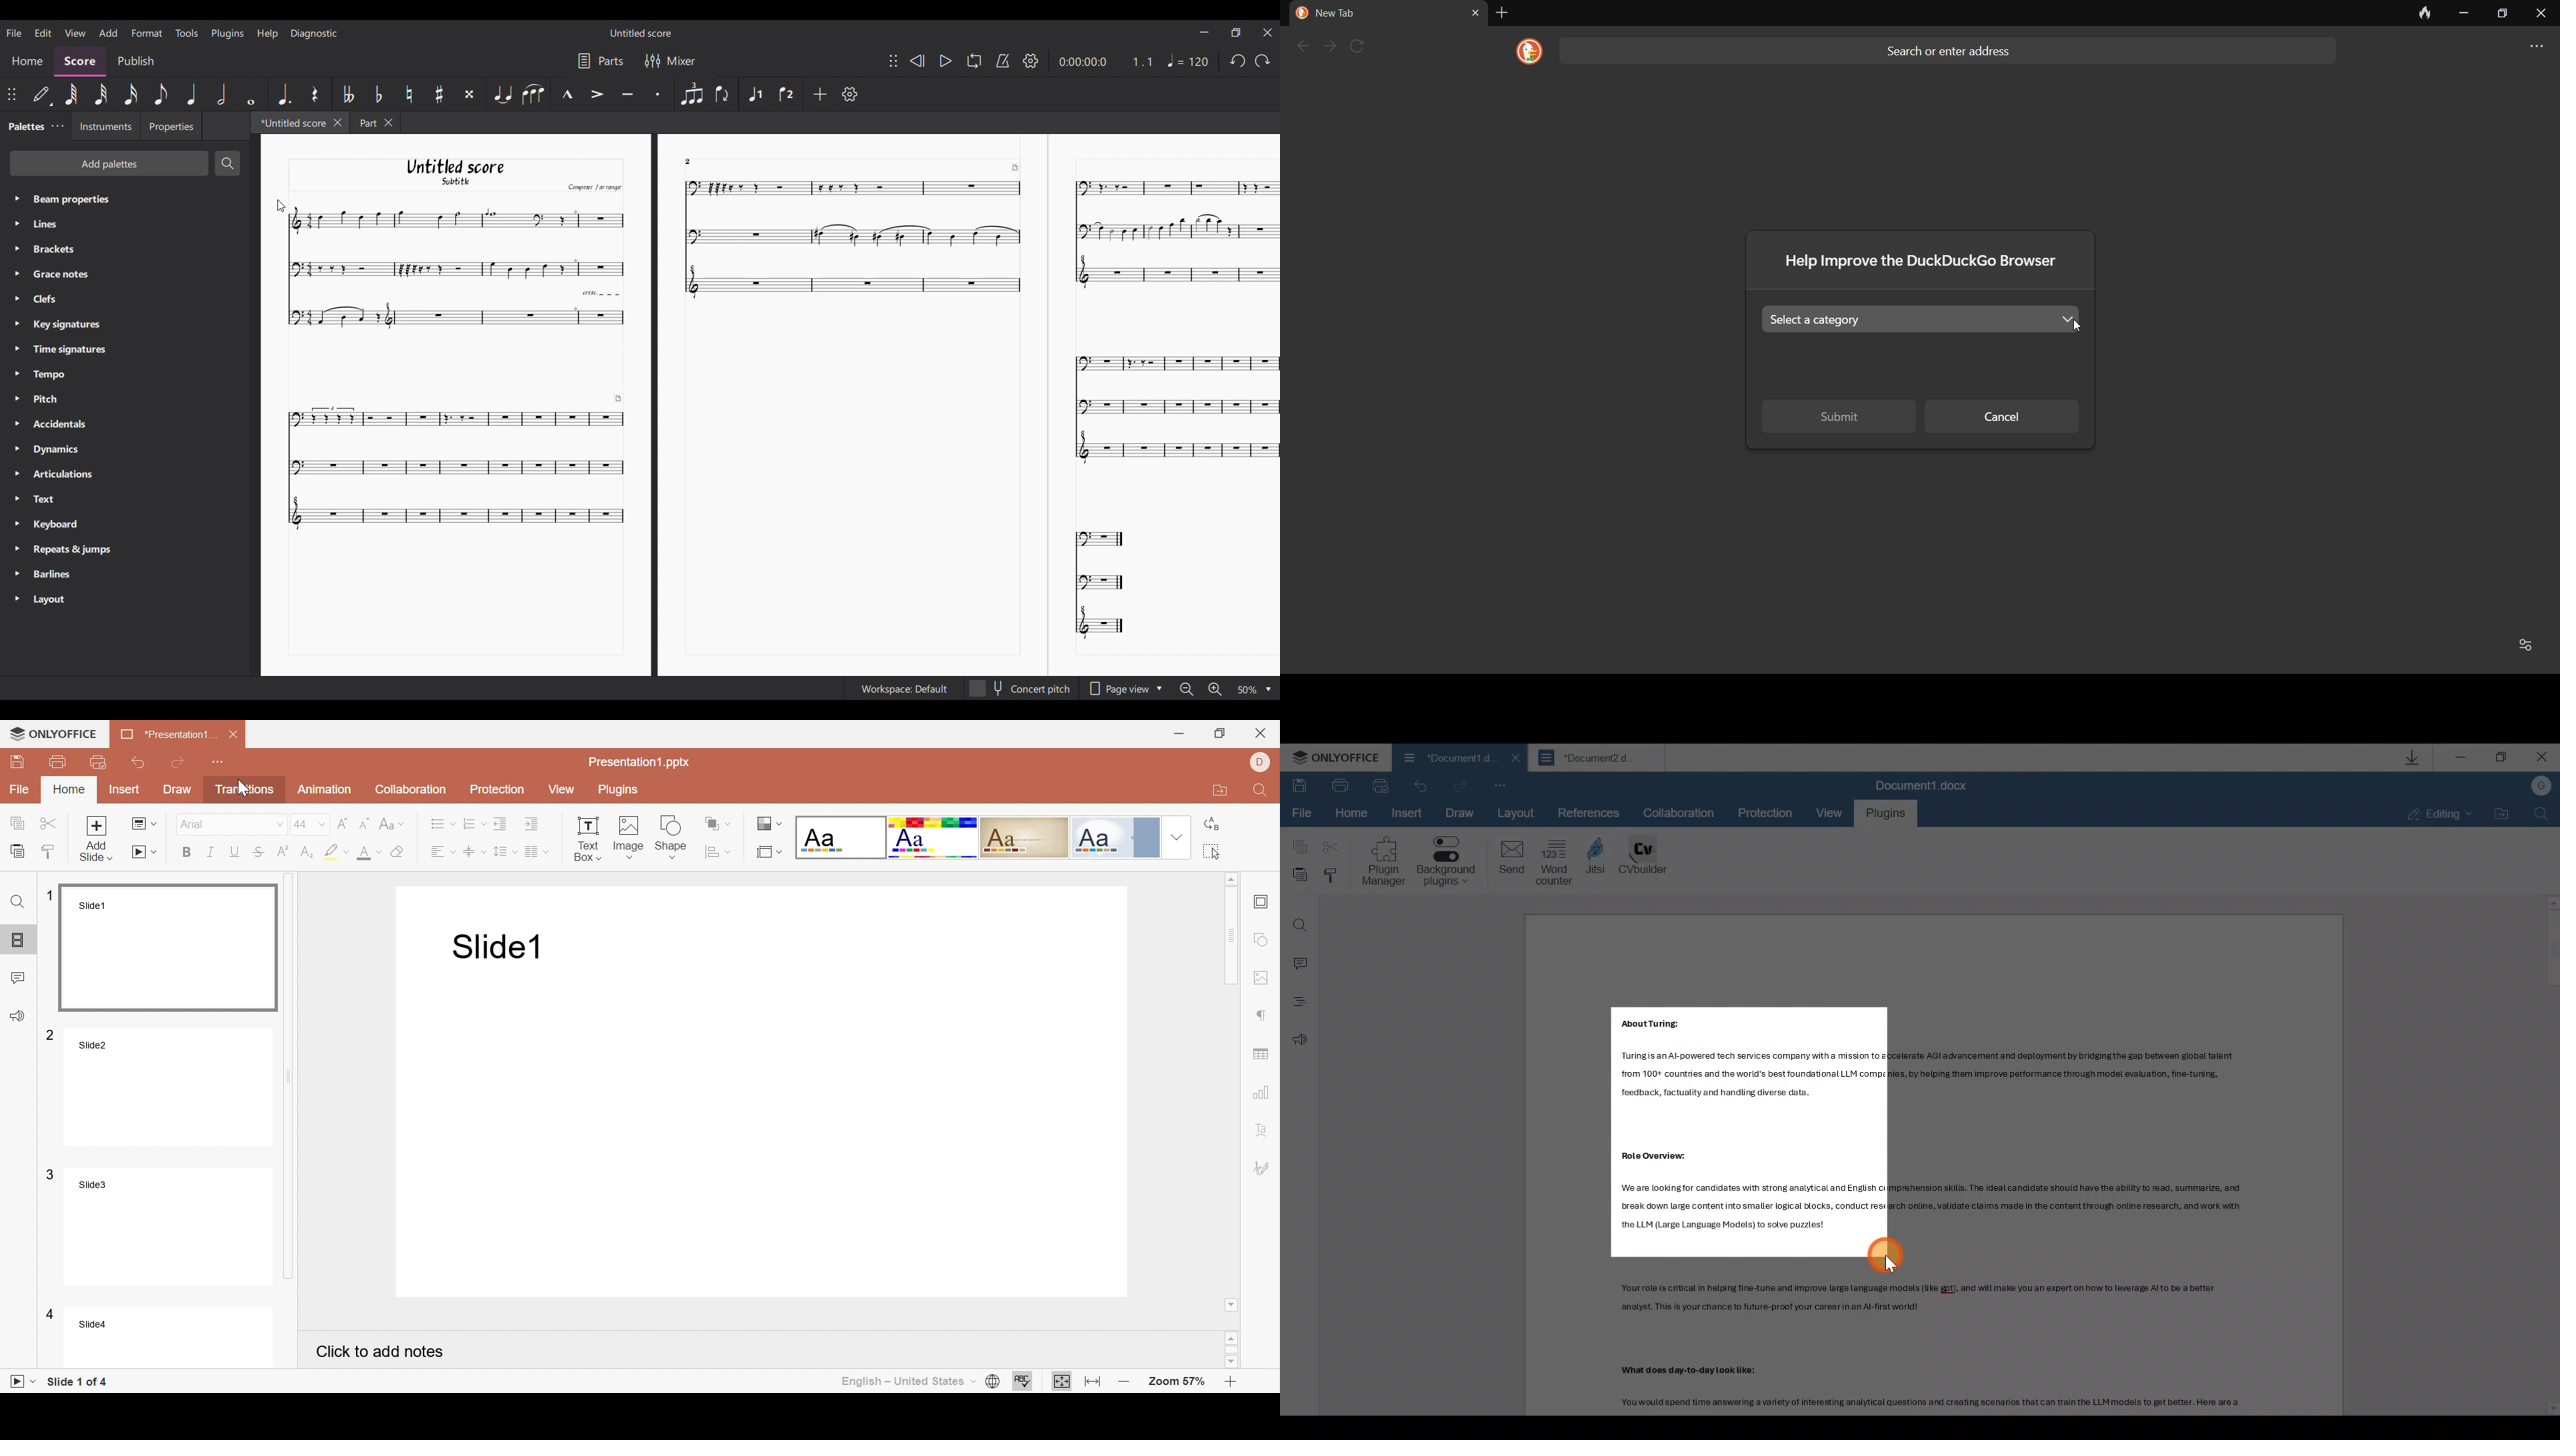 The width and height of the screenshot is (2576, 1456). I want to click on , so click(16, 275).